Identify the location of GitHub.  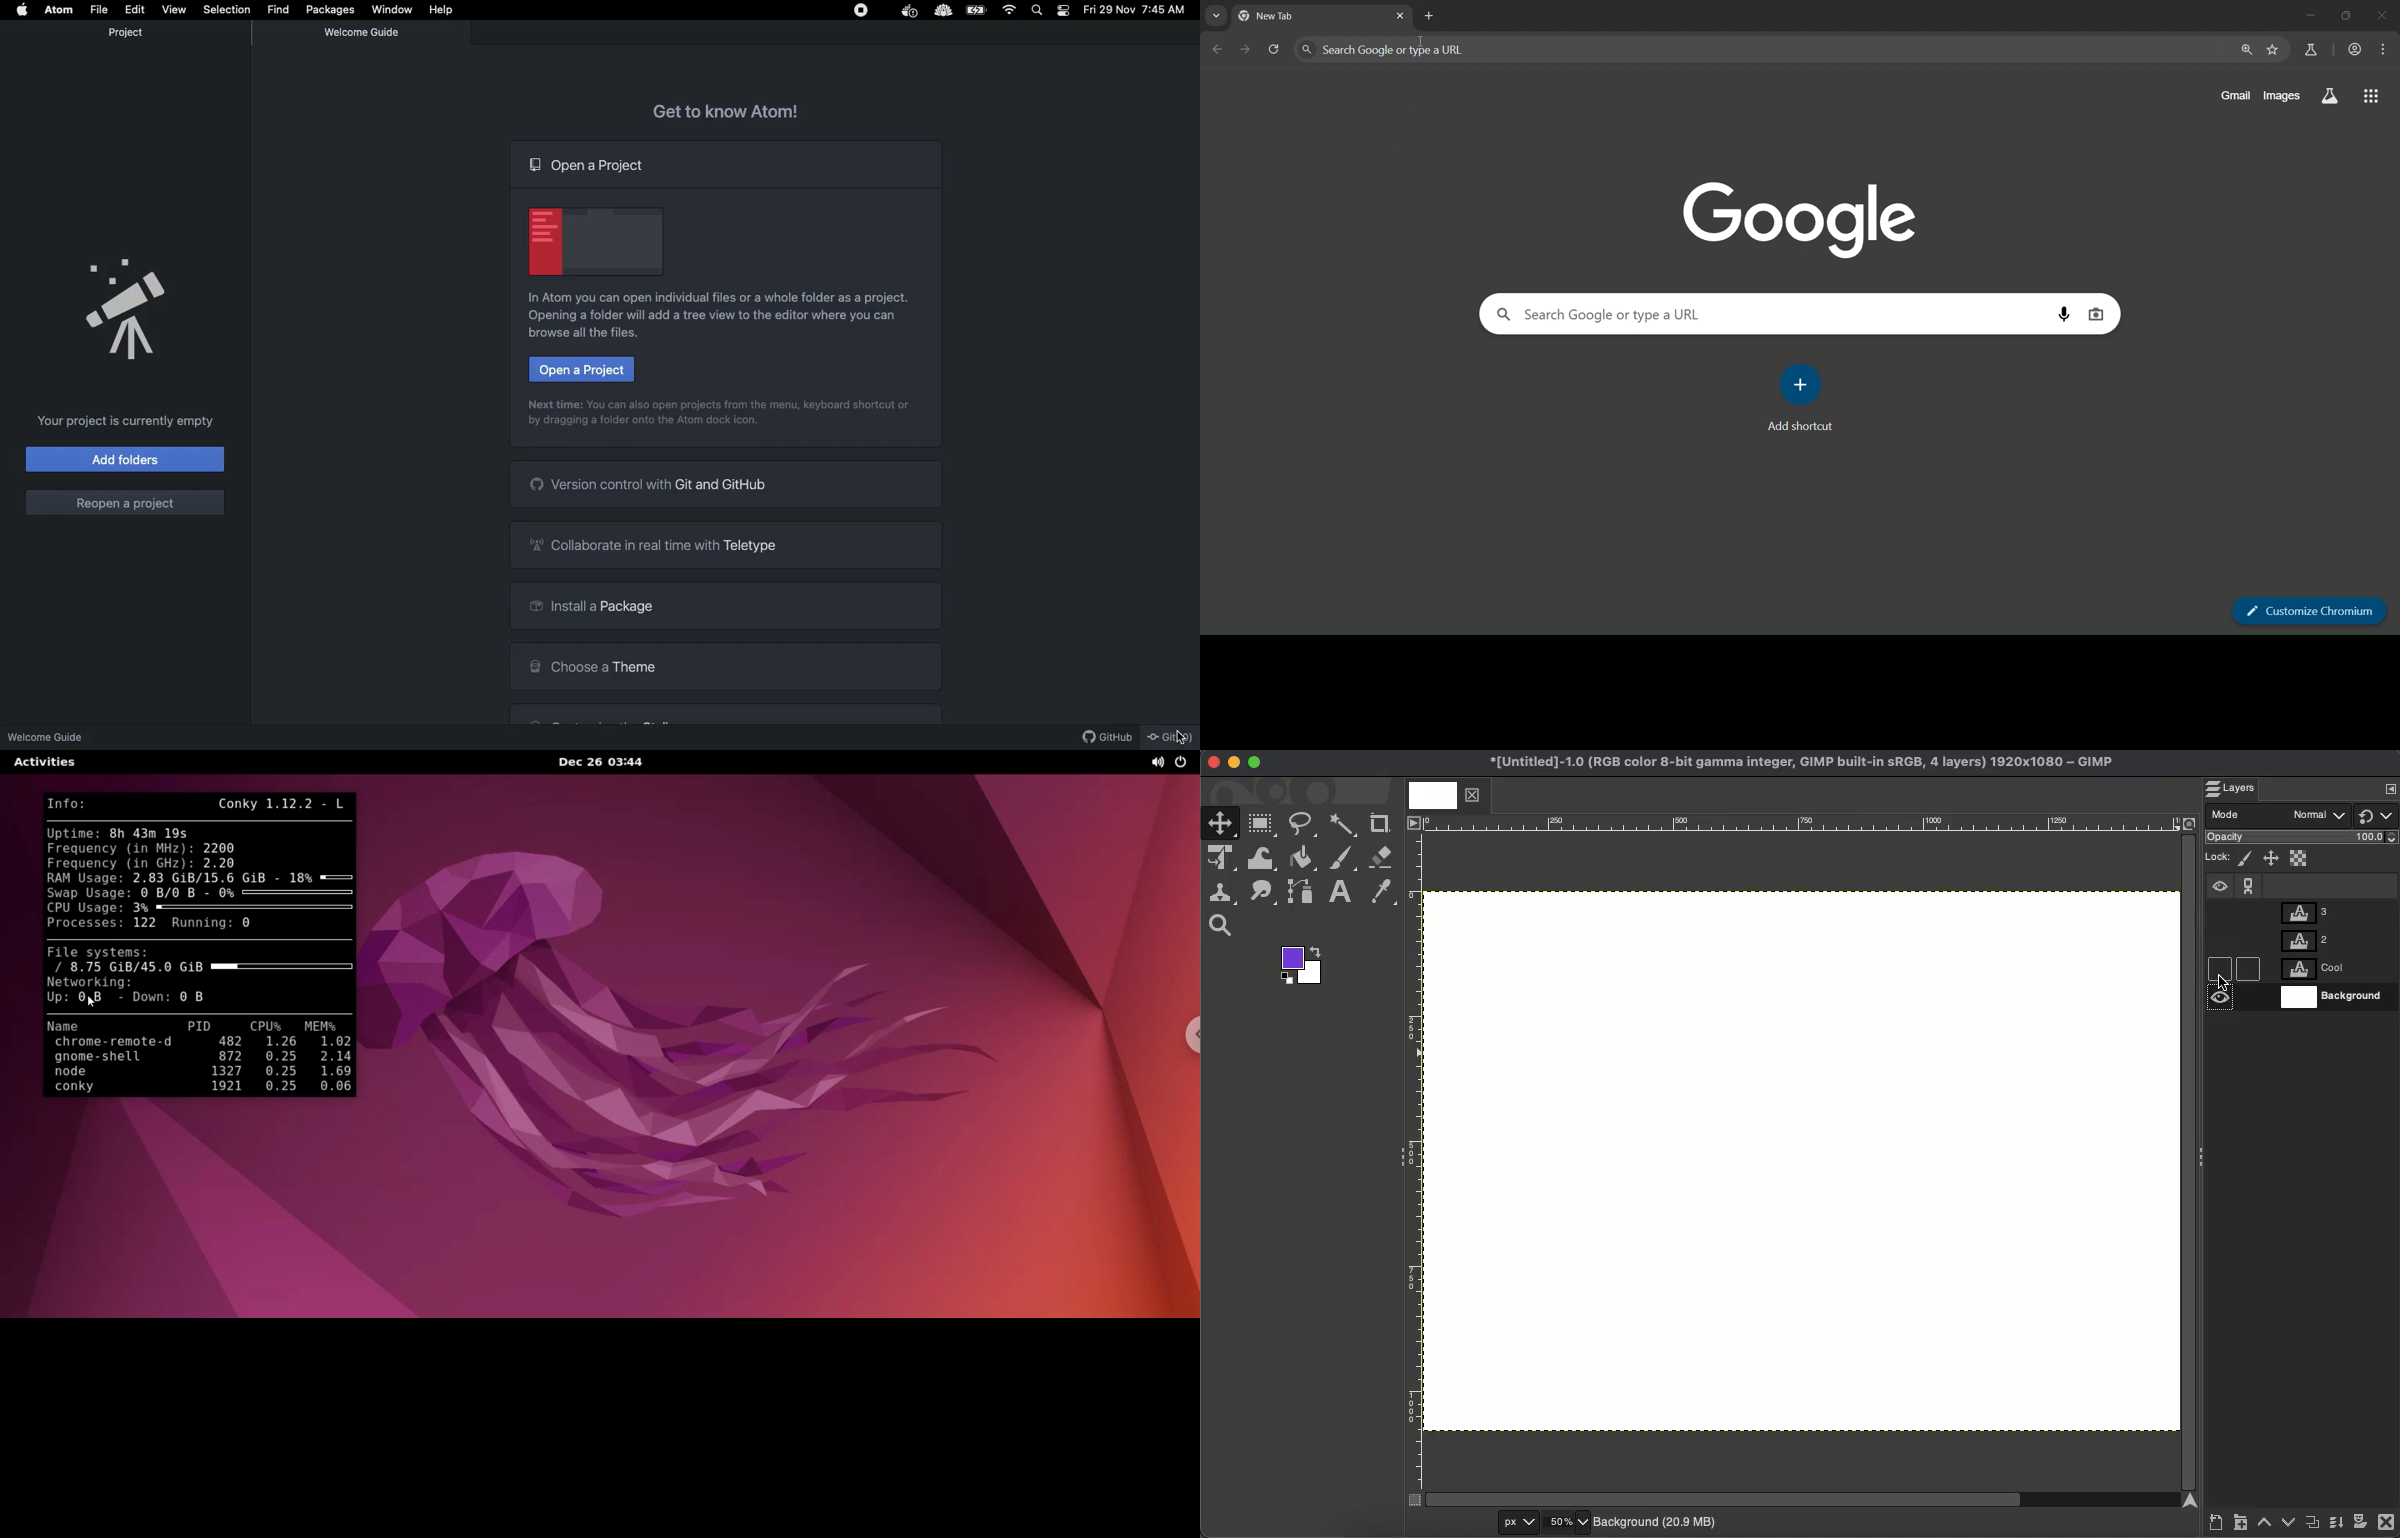
(1102, 736).